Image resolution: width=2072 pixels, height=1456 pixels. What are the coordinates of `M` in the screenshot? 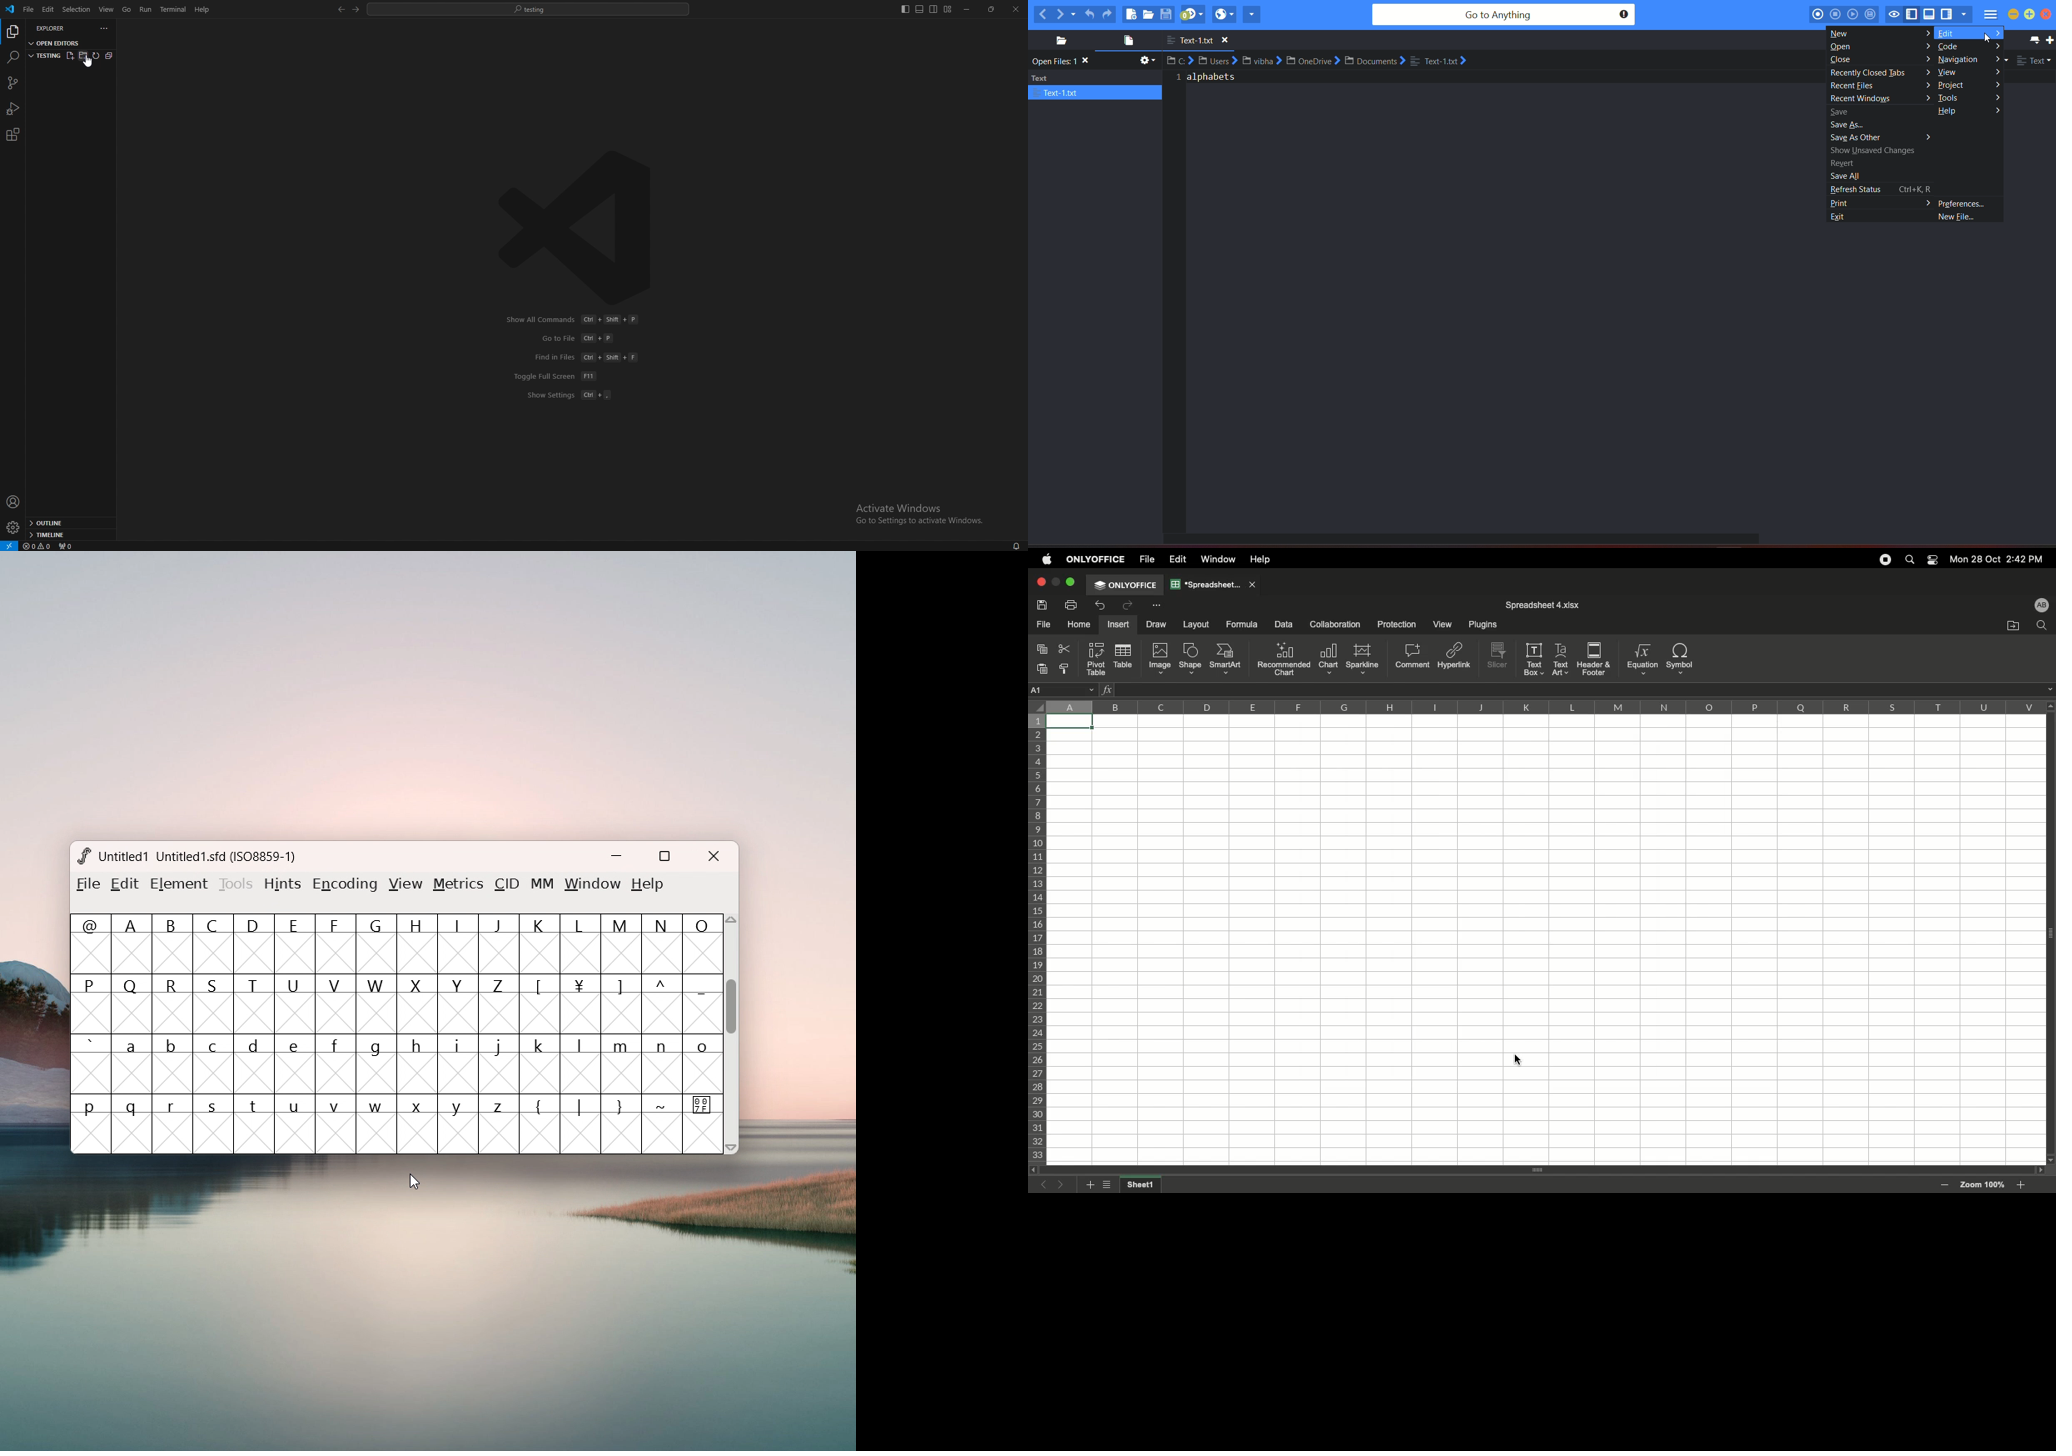 It's located at (622, 944).